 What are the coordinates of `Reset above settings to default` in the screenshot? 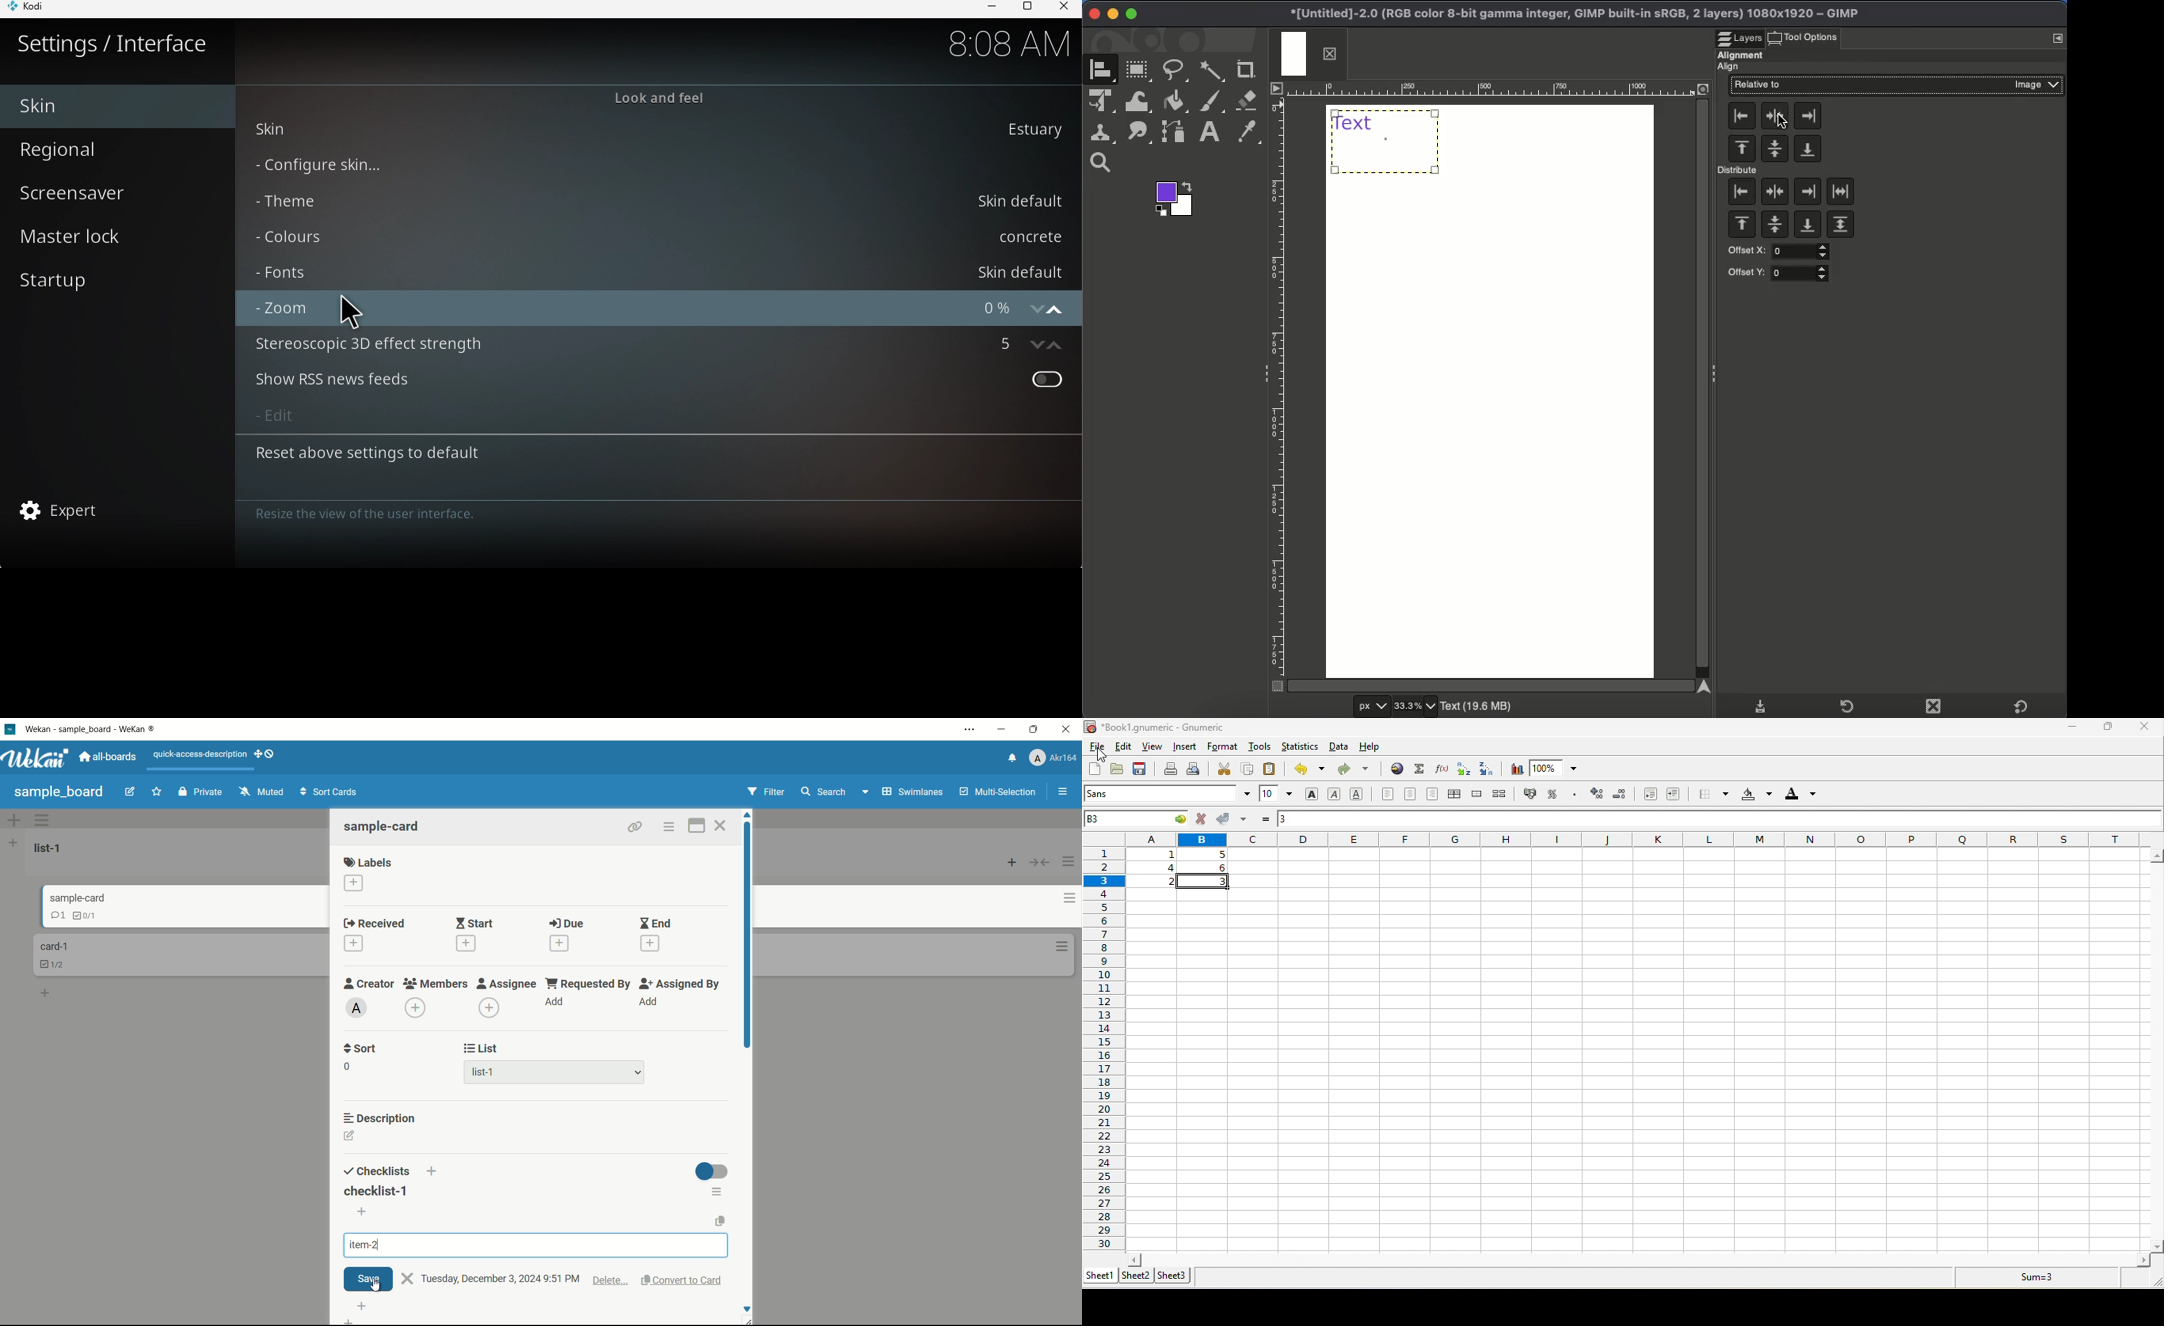 It's located at (651, 458).